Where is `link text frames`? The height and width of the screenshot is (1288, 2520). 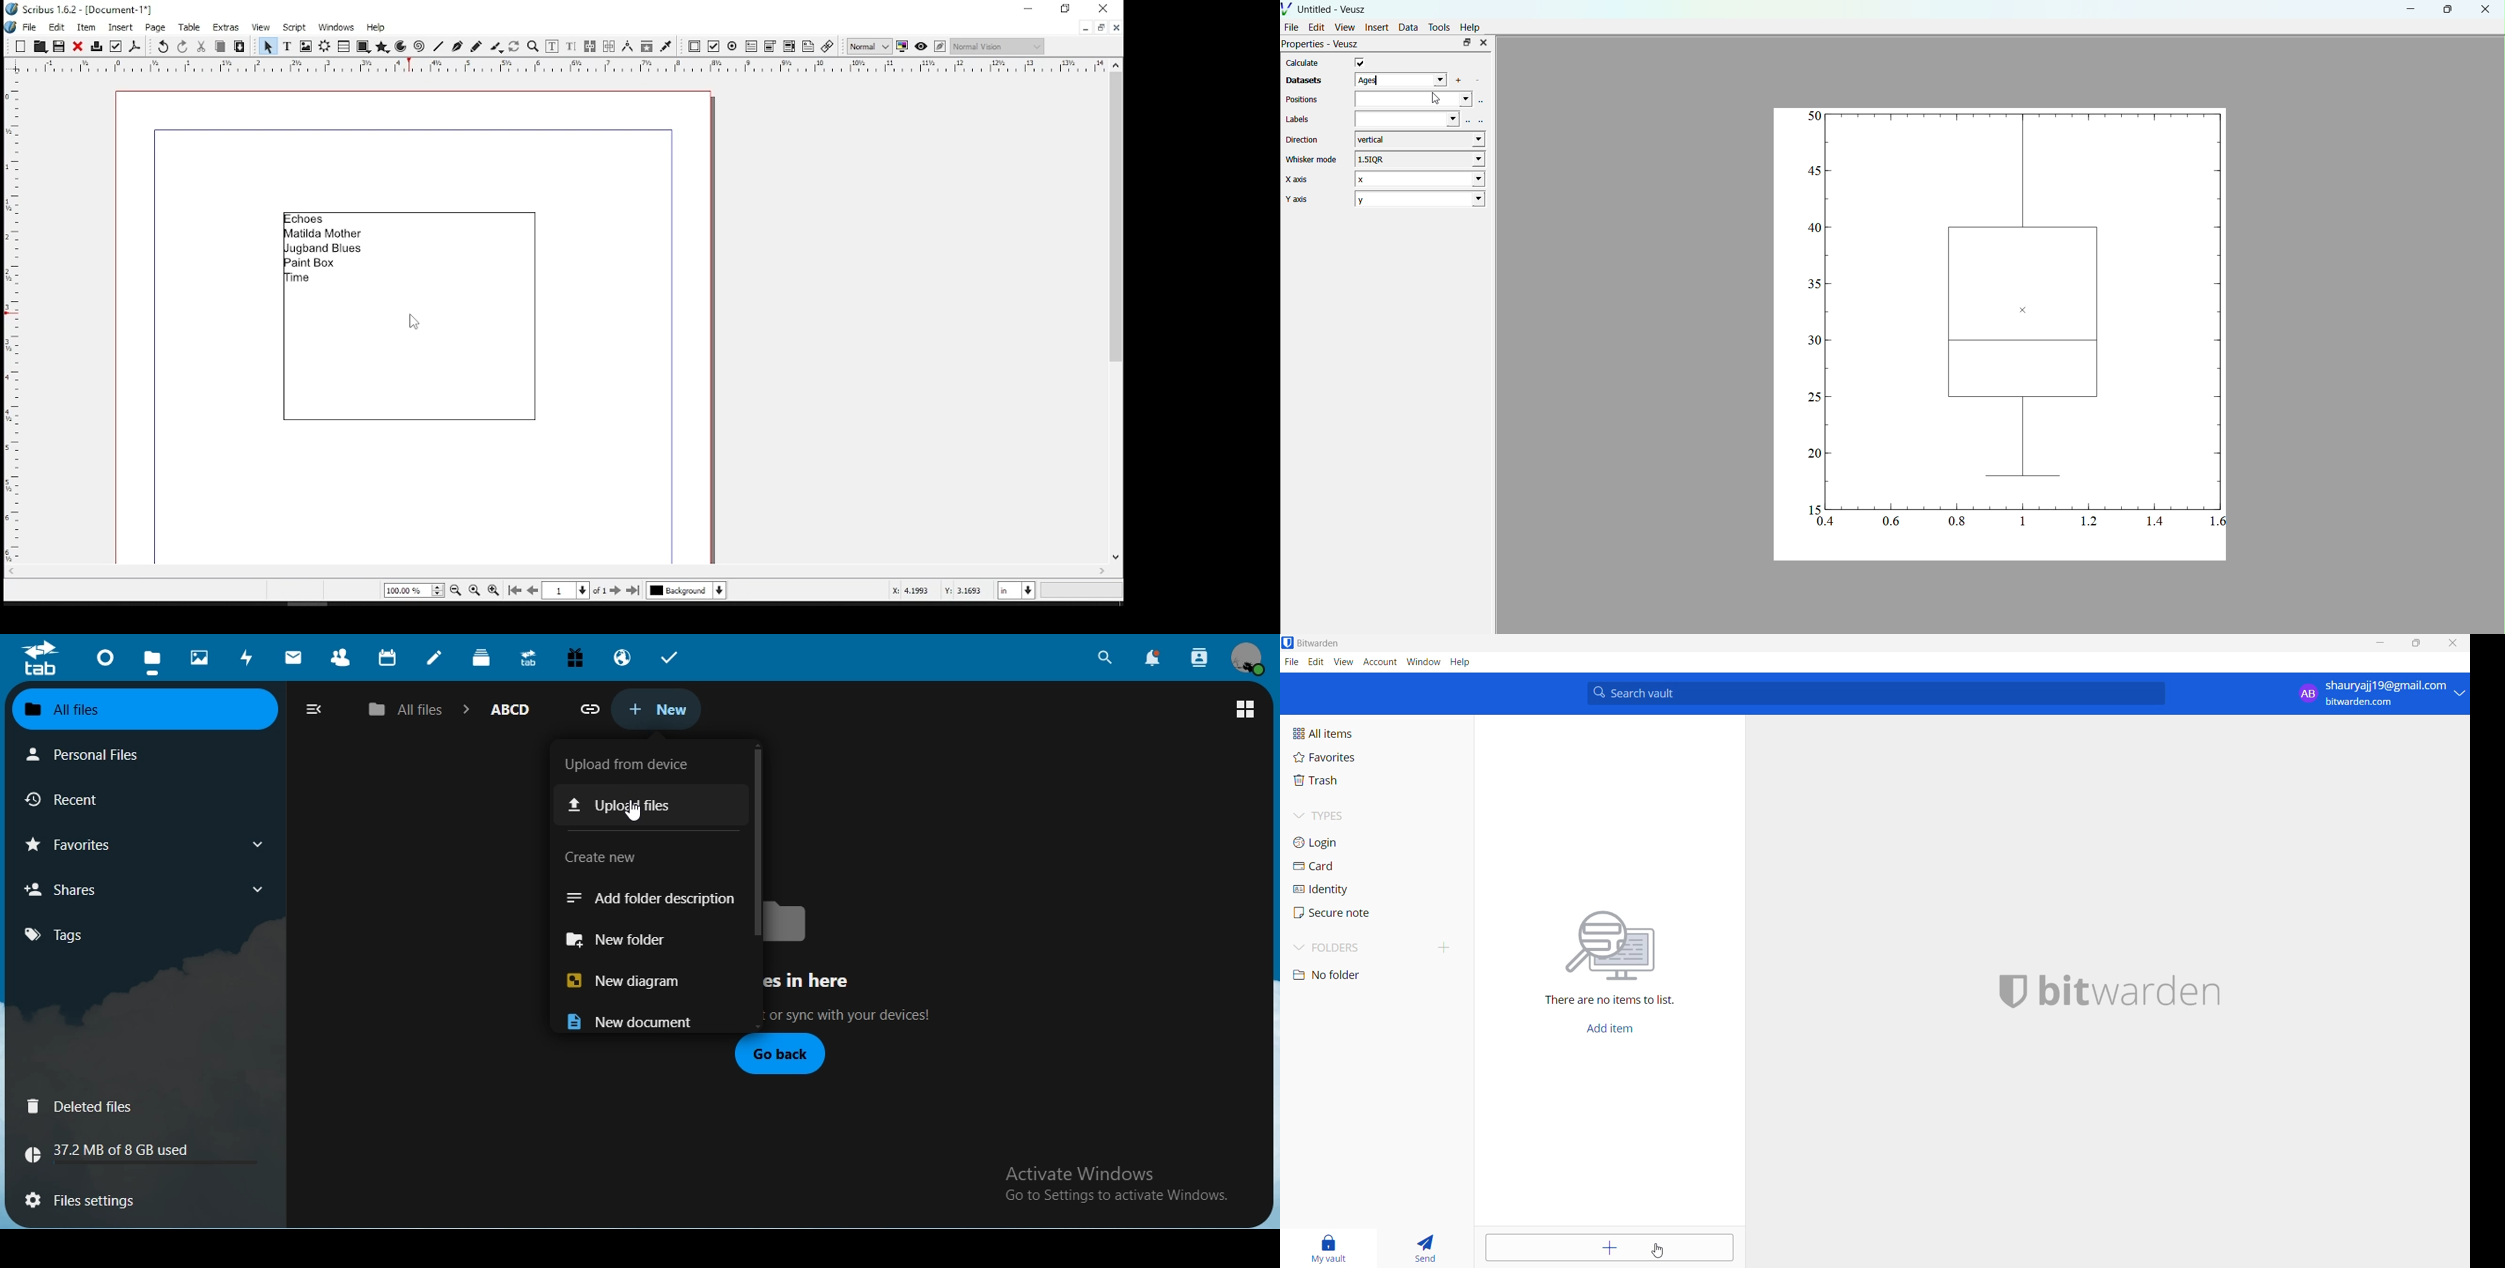 link text frames is located at coordinates (590, 48).